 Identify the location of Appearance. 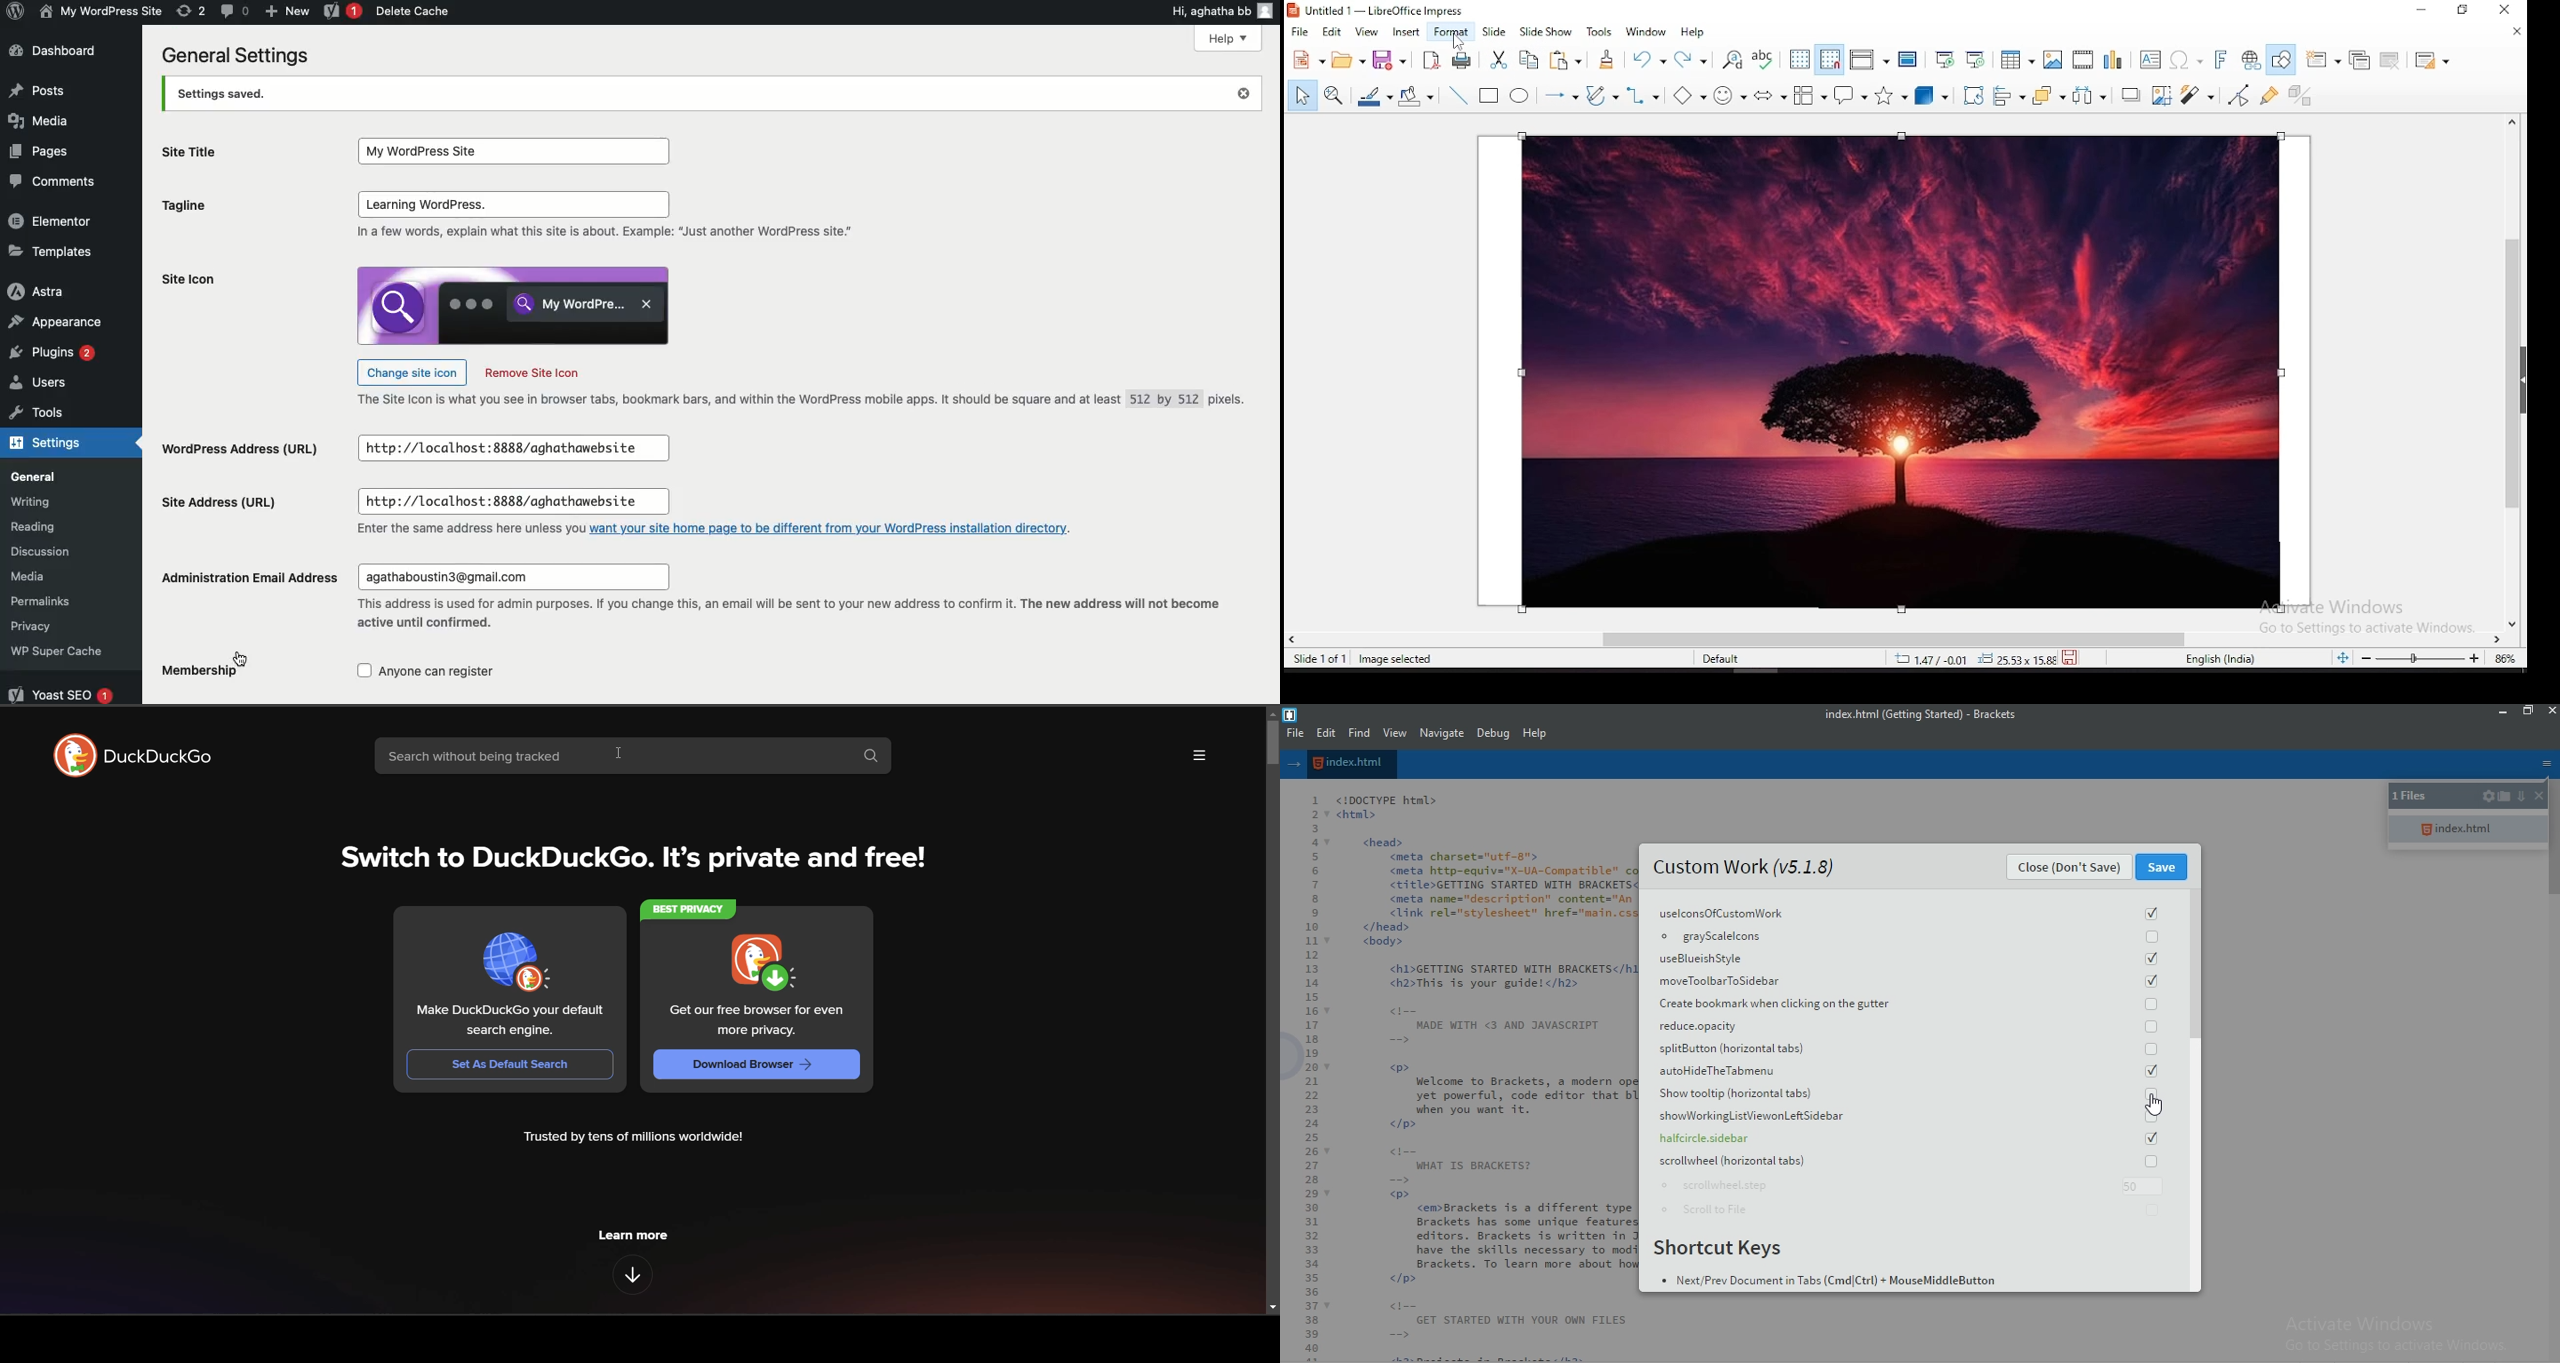
(62, 319).